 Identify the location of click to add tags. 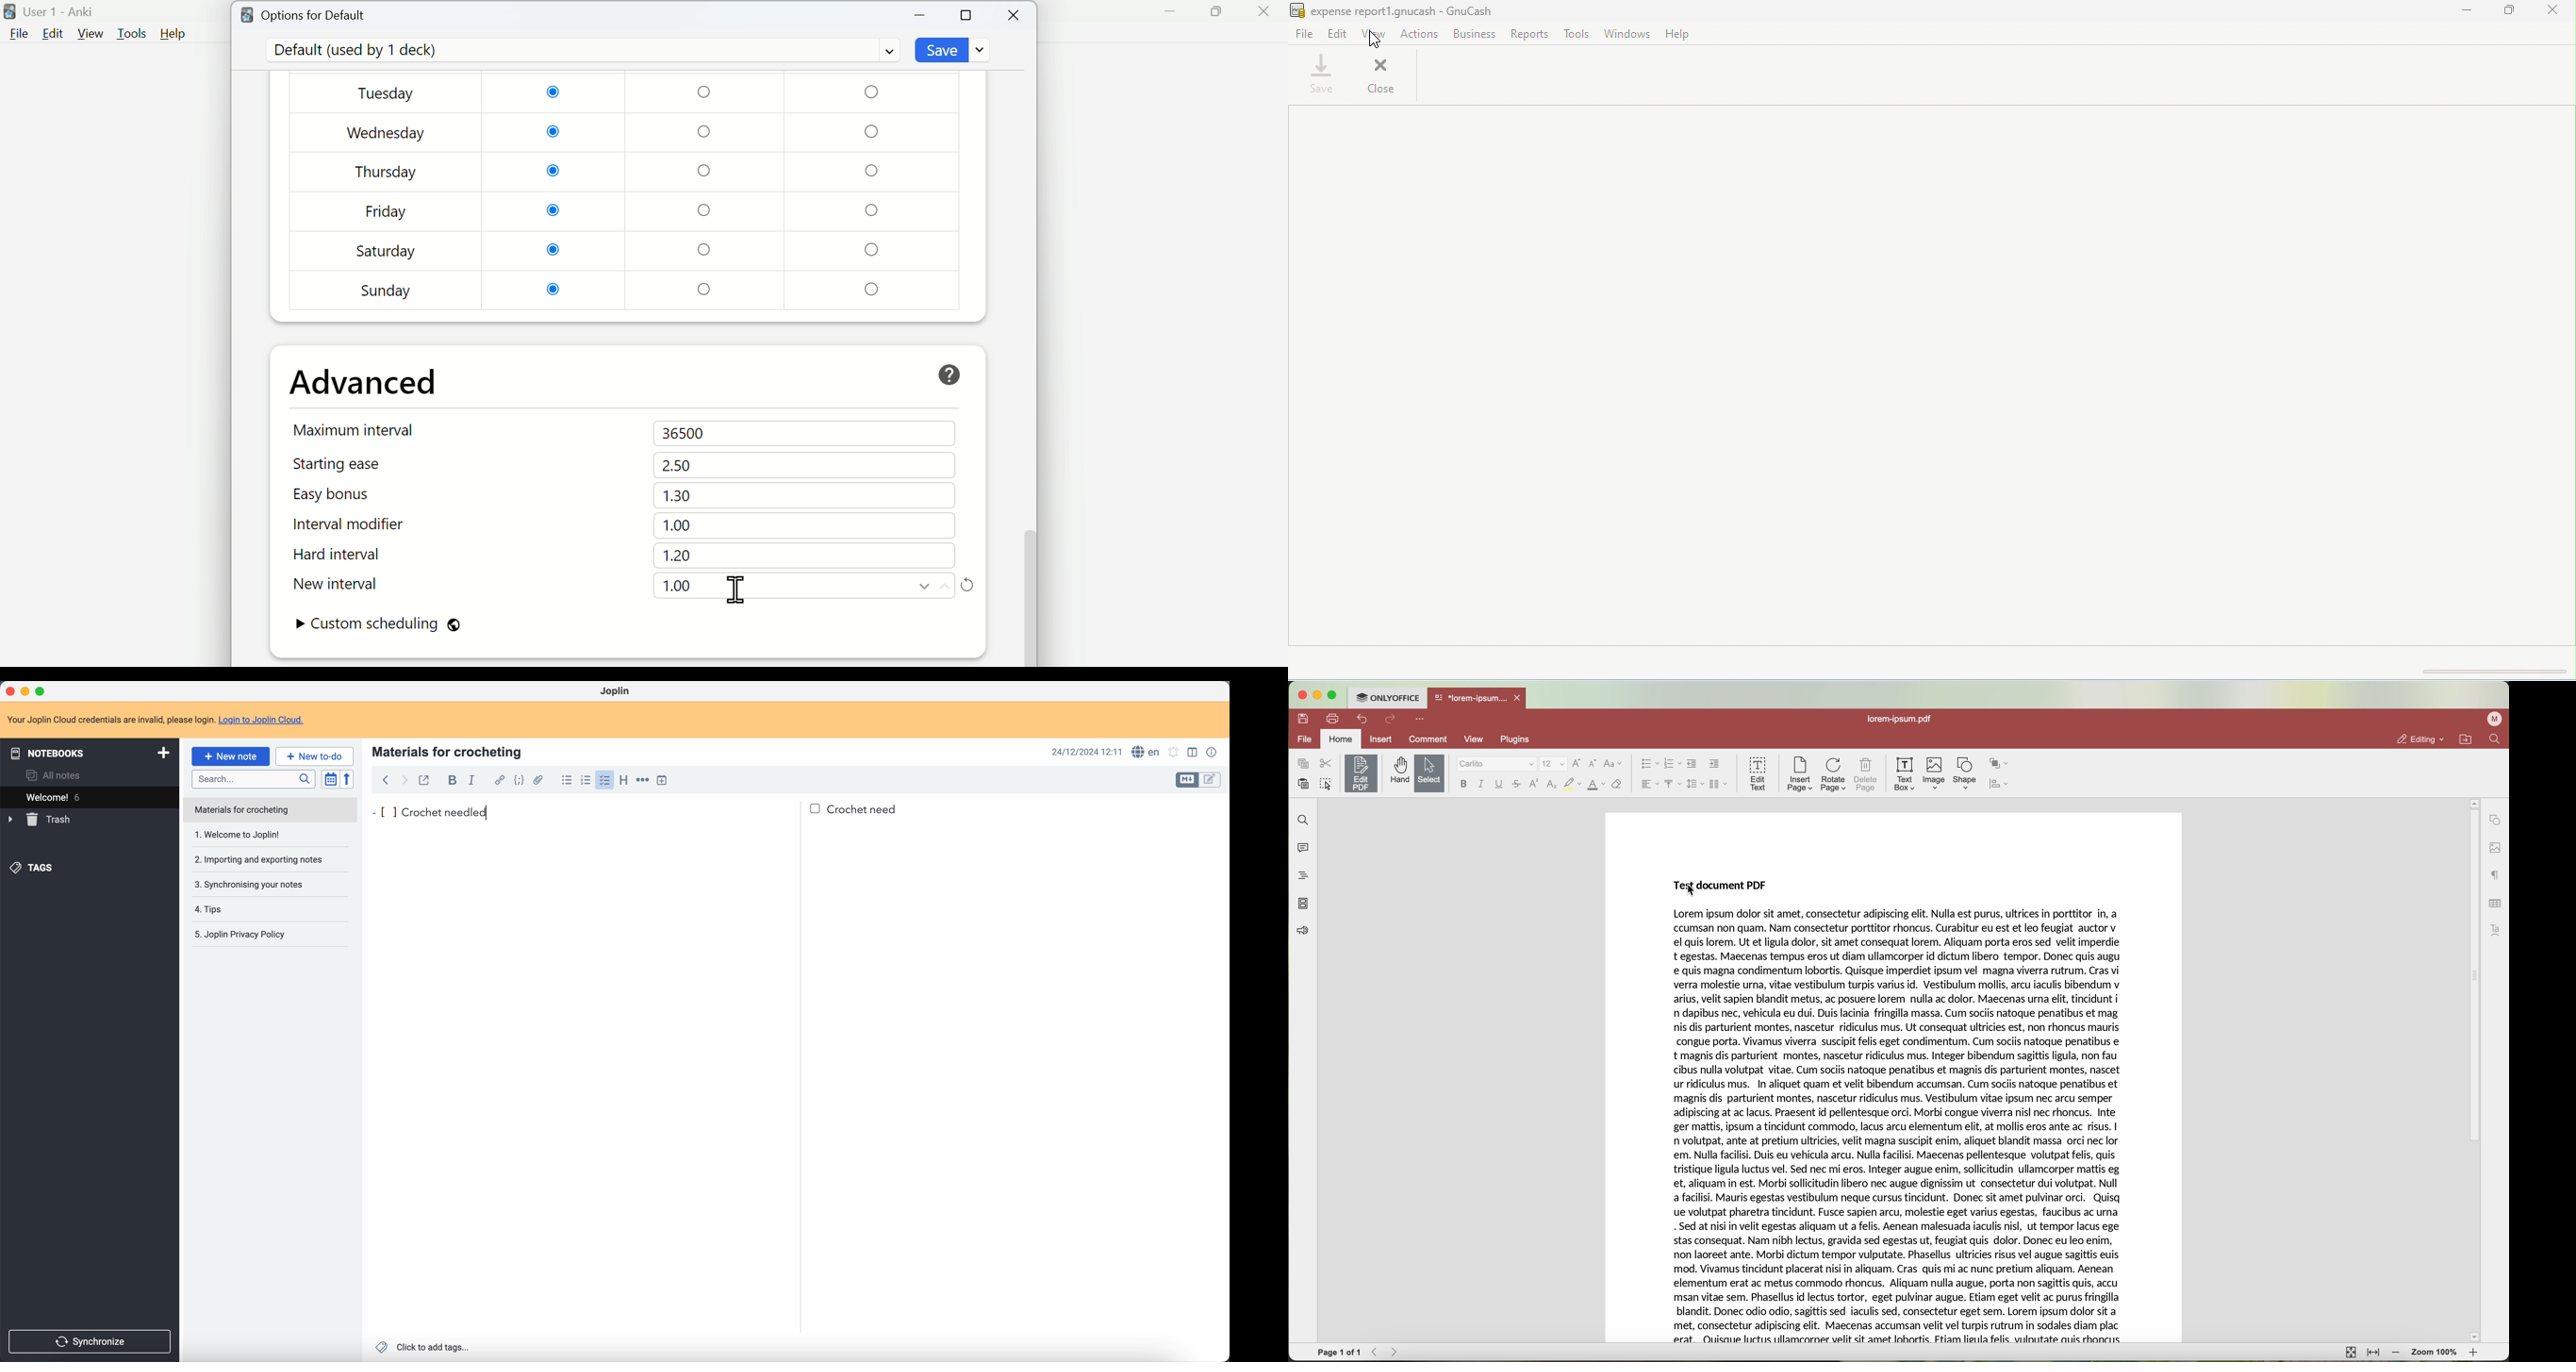
(424, 1348).